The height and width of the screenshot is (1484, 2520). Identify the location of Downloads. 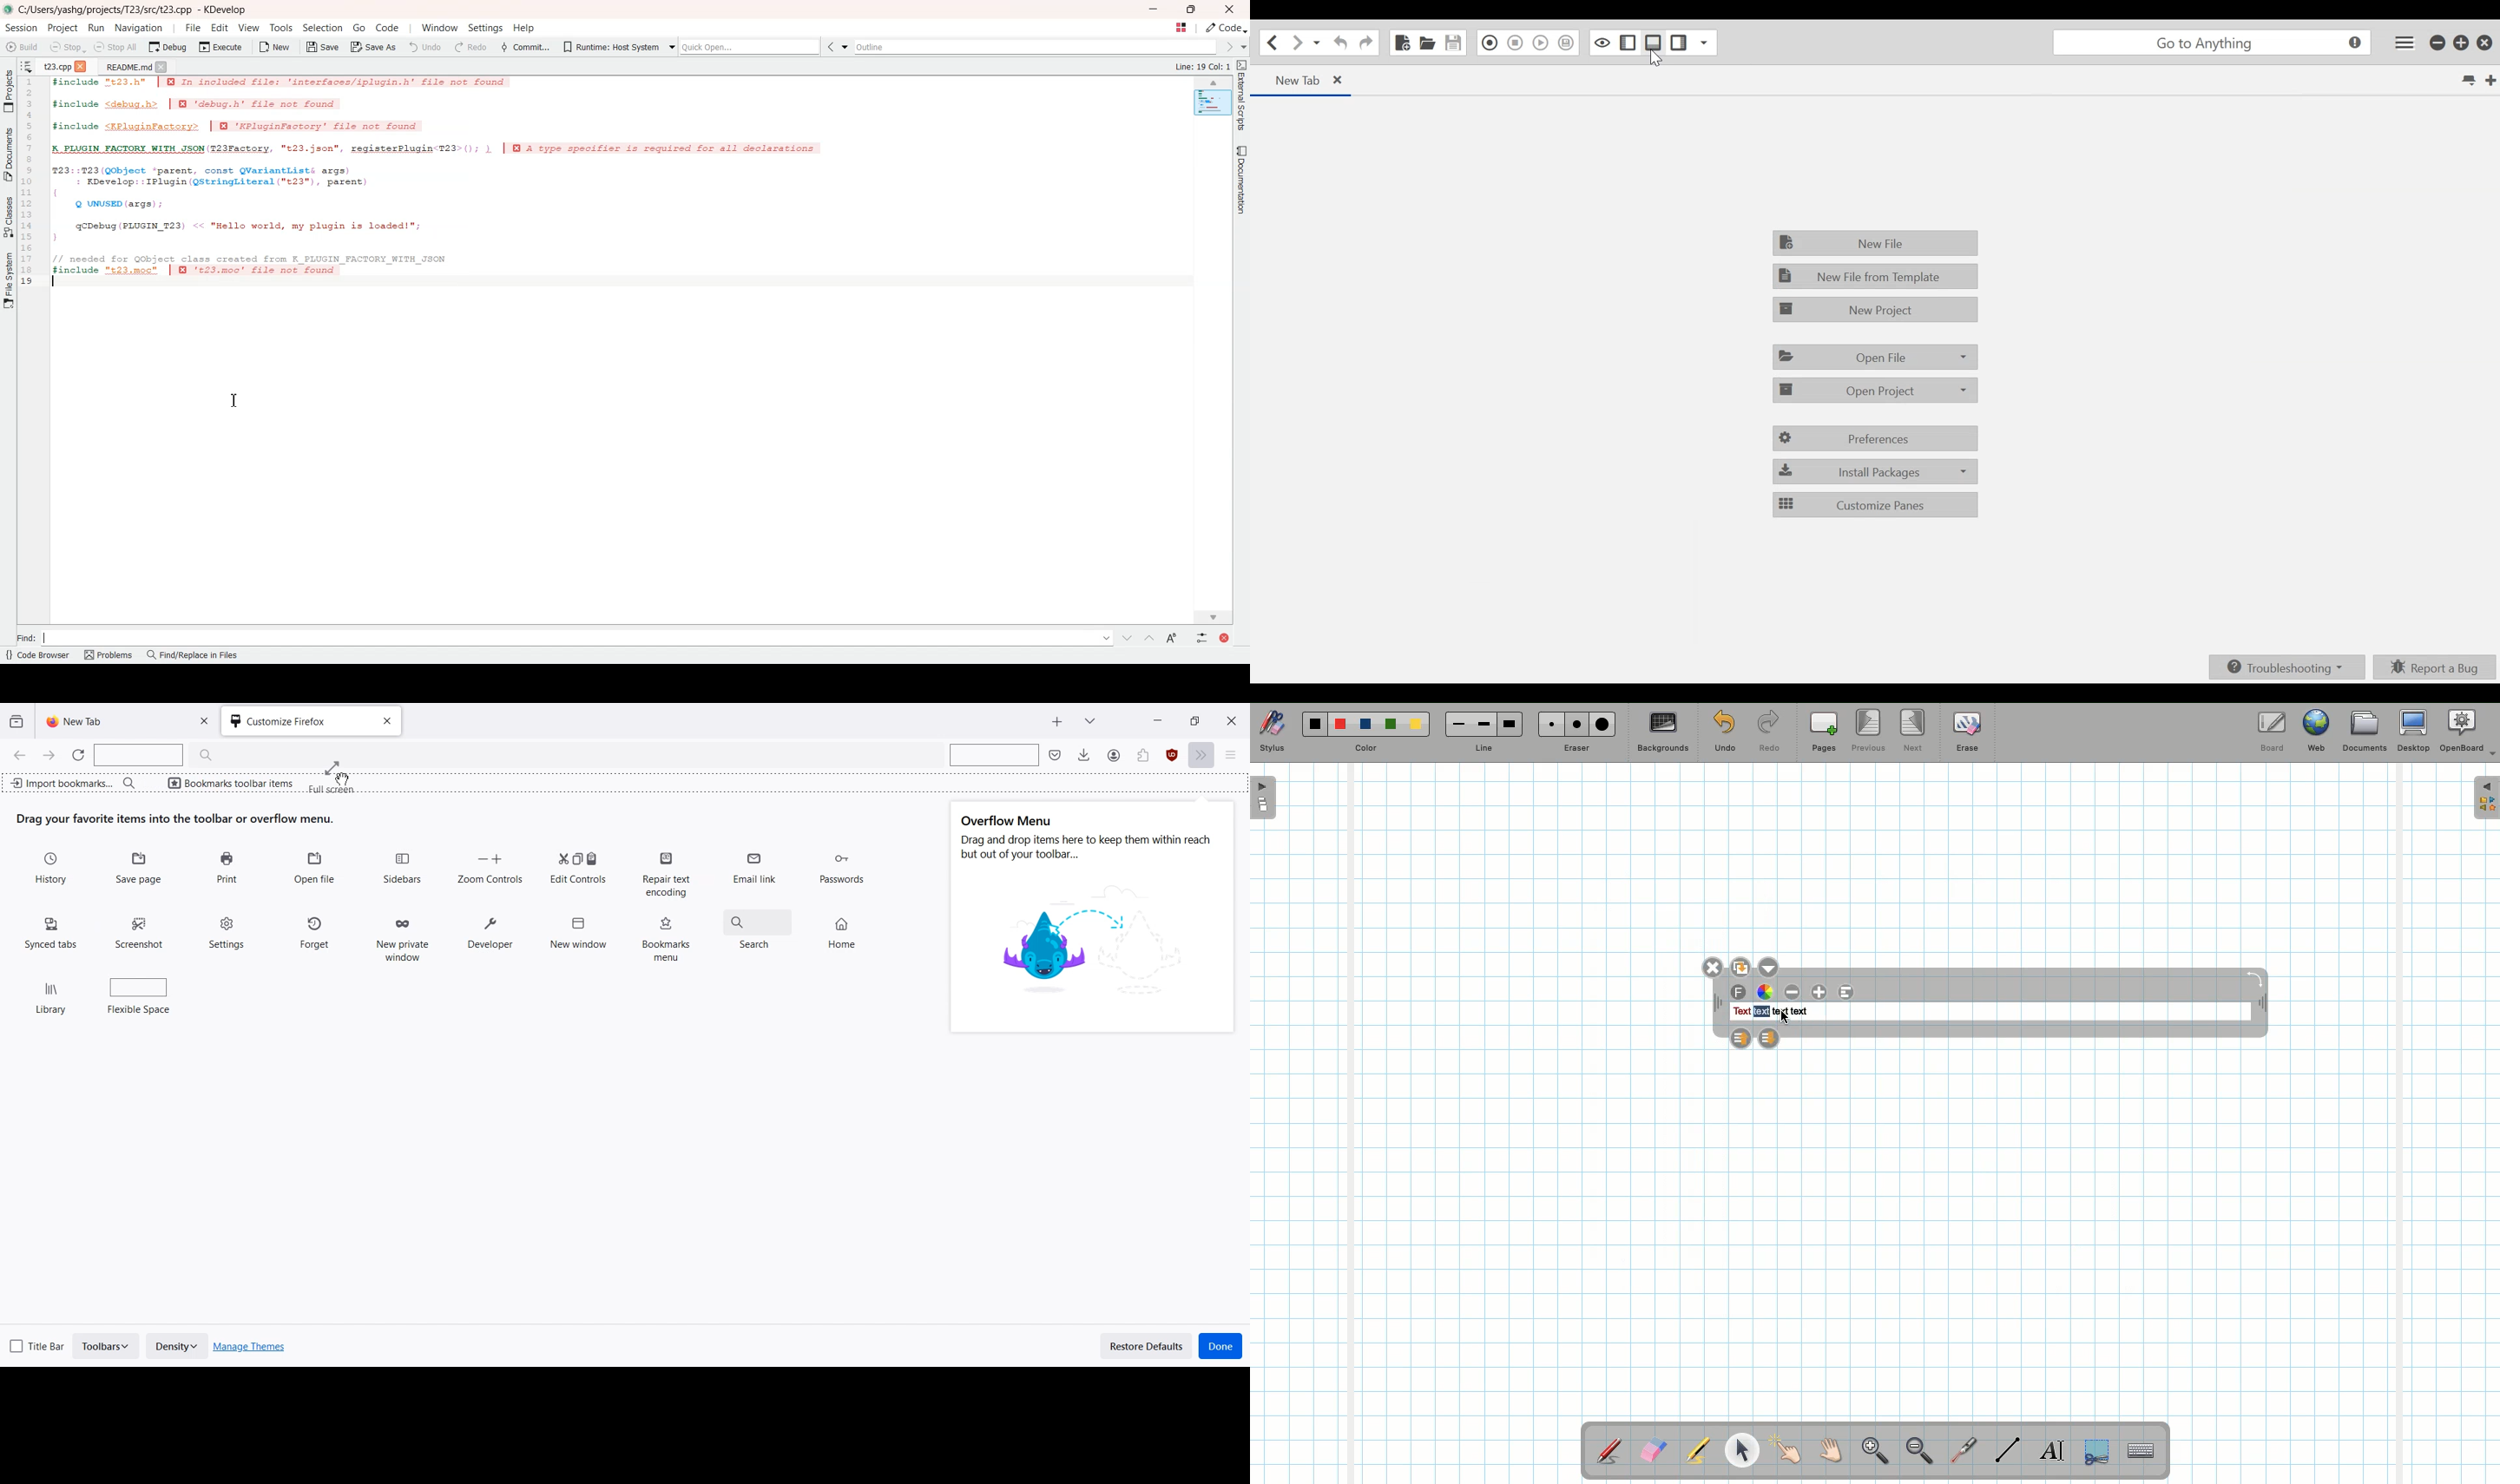
(1084, 754).